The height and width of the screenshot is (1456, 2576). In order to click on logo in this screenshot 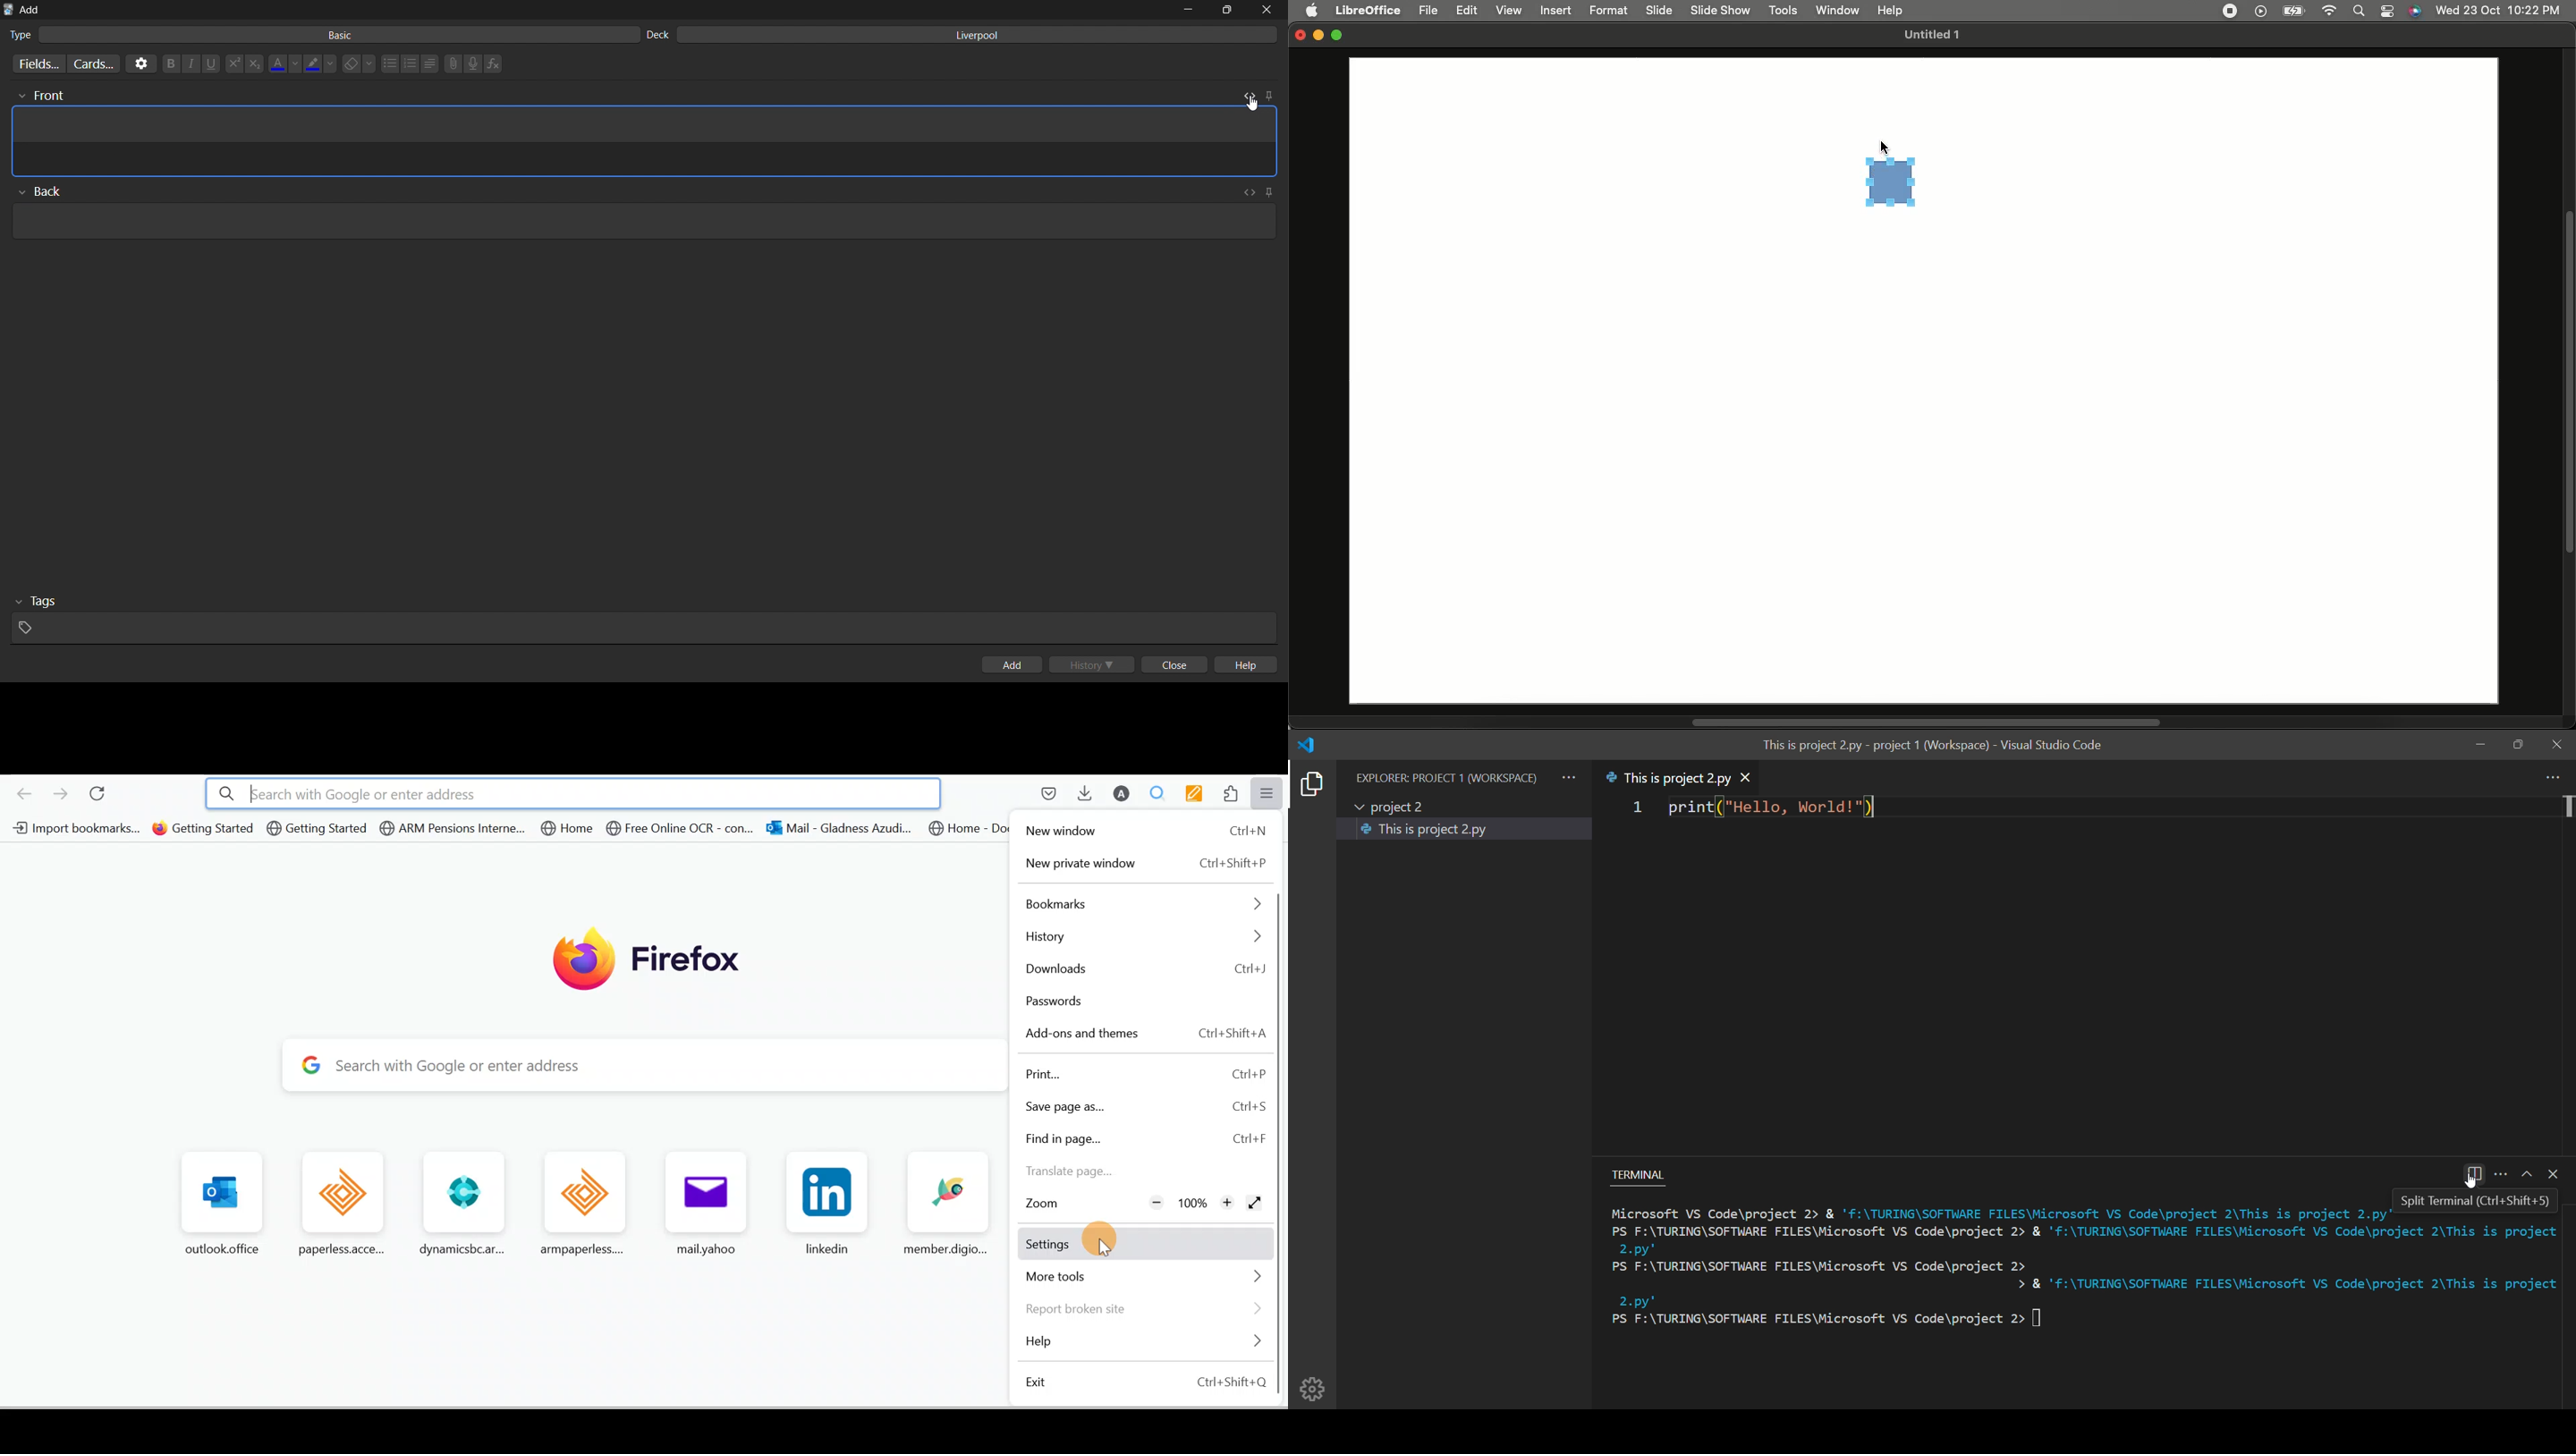, I will do `click(1311, 744)`.